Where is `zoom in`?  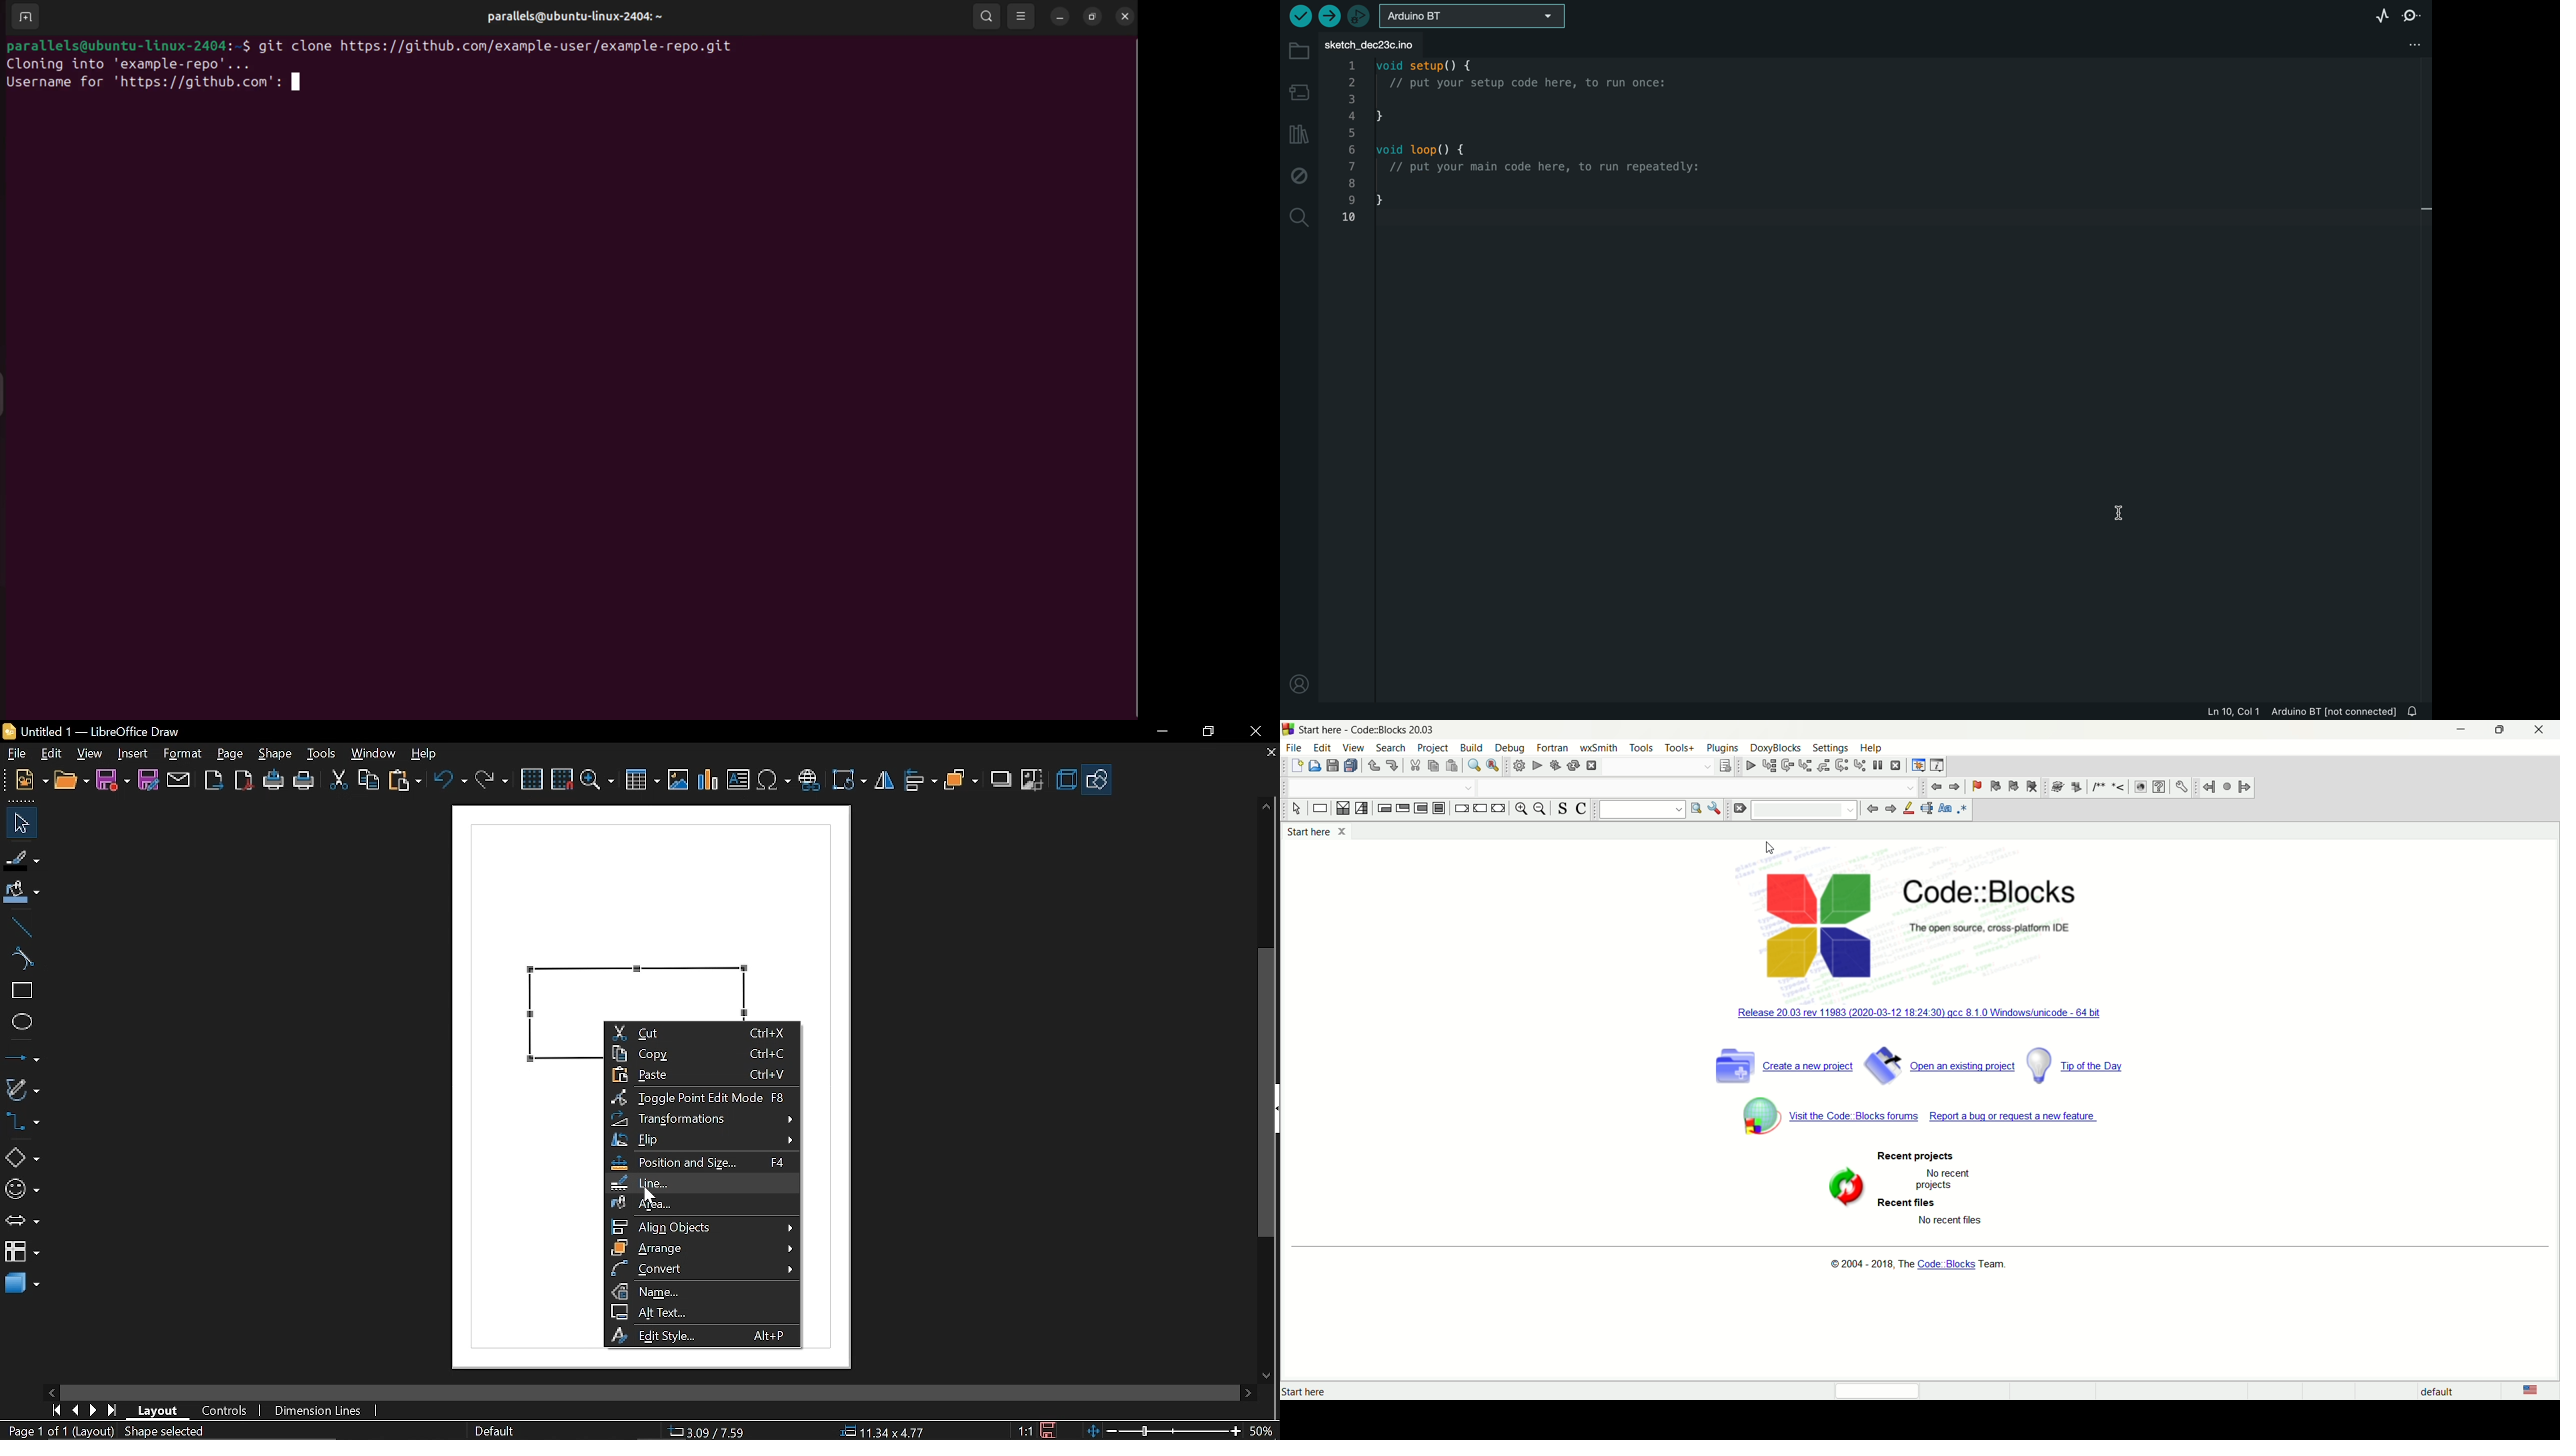 zoom in is located at coordinates (1520, 809).